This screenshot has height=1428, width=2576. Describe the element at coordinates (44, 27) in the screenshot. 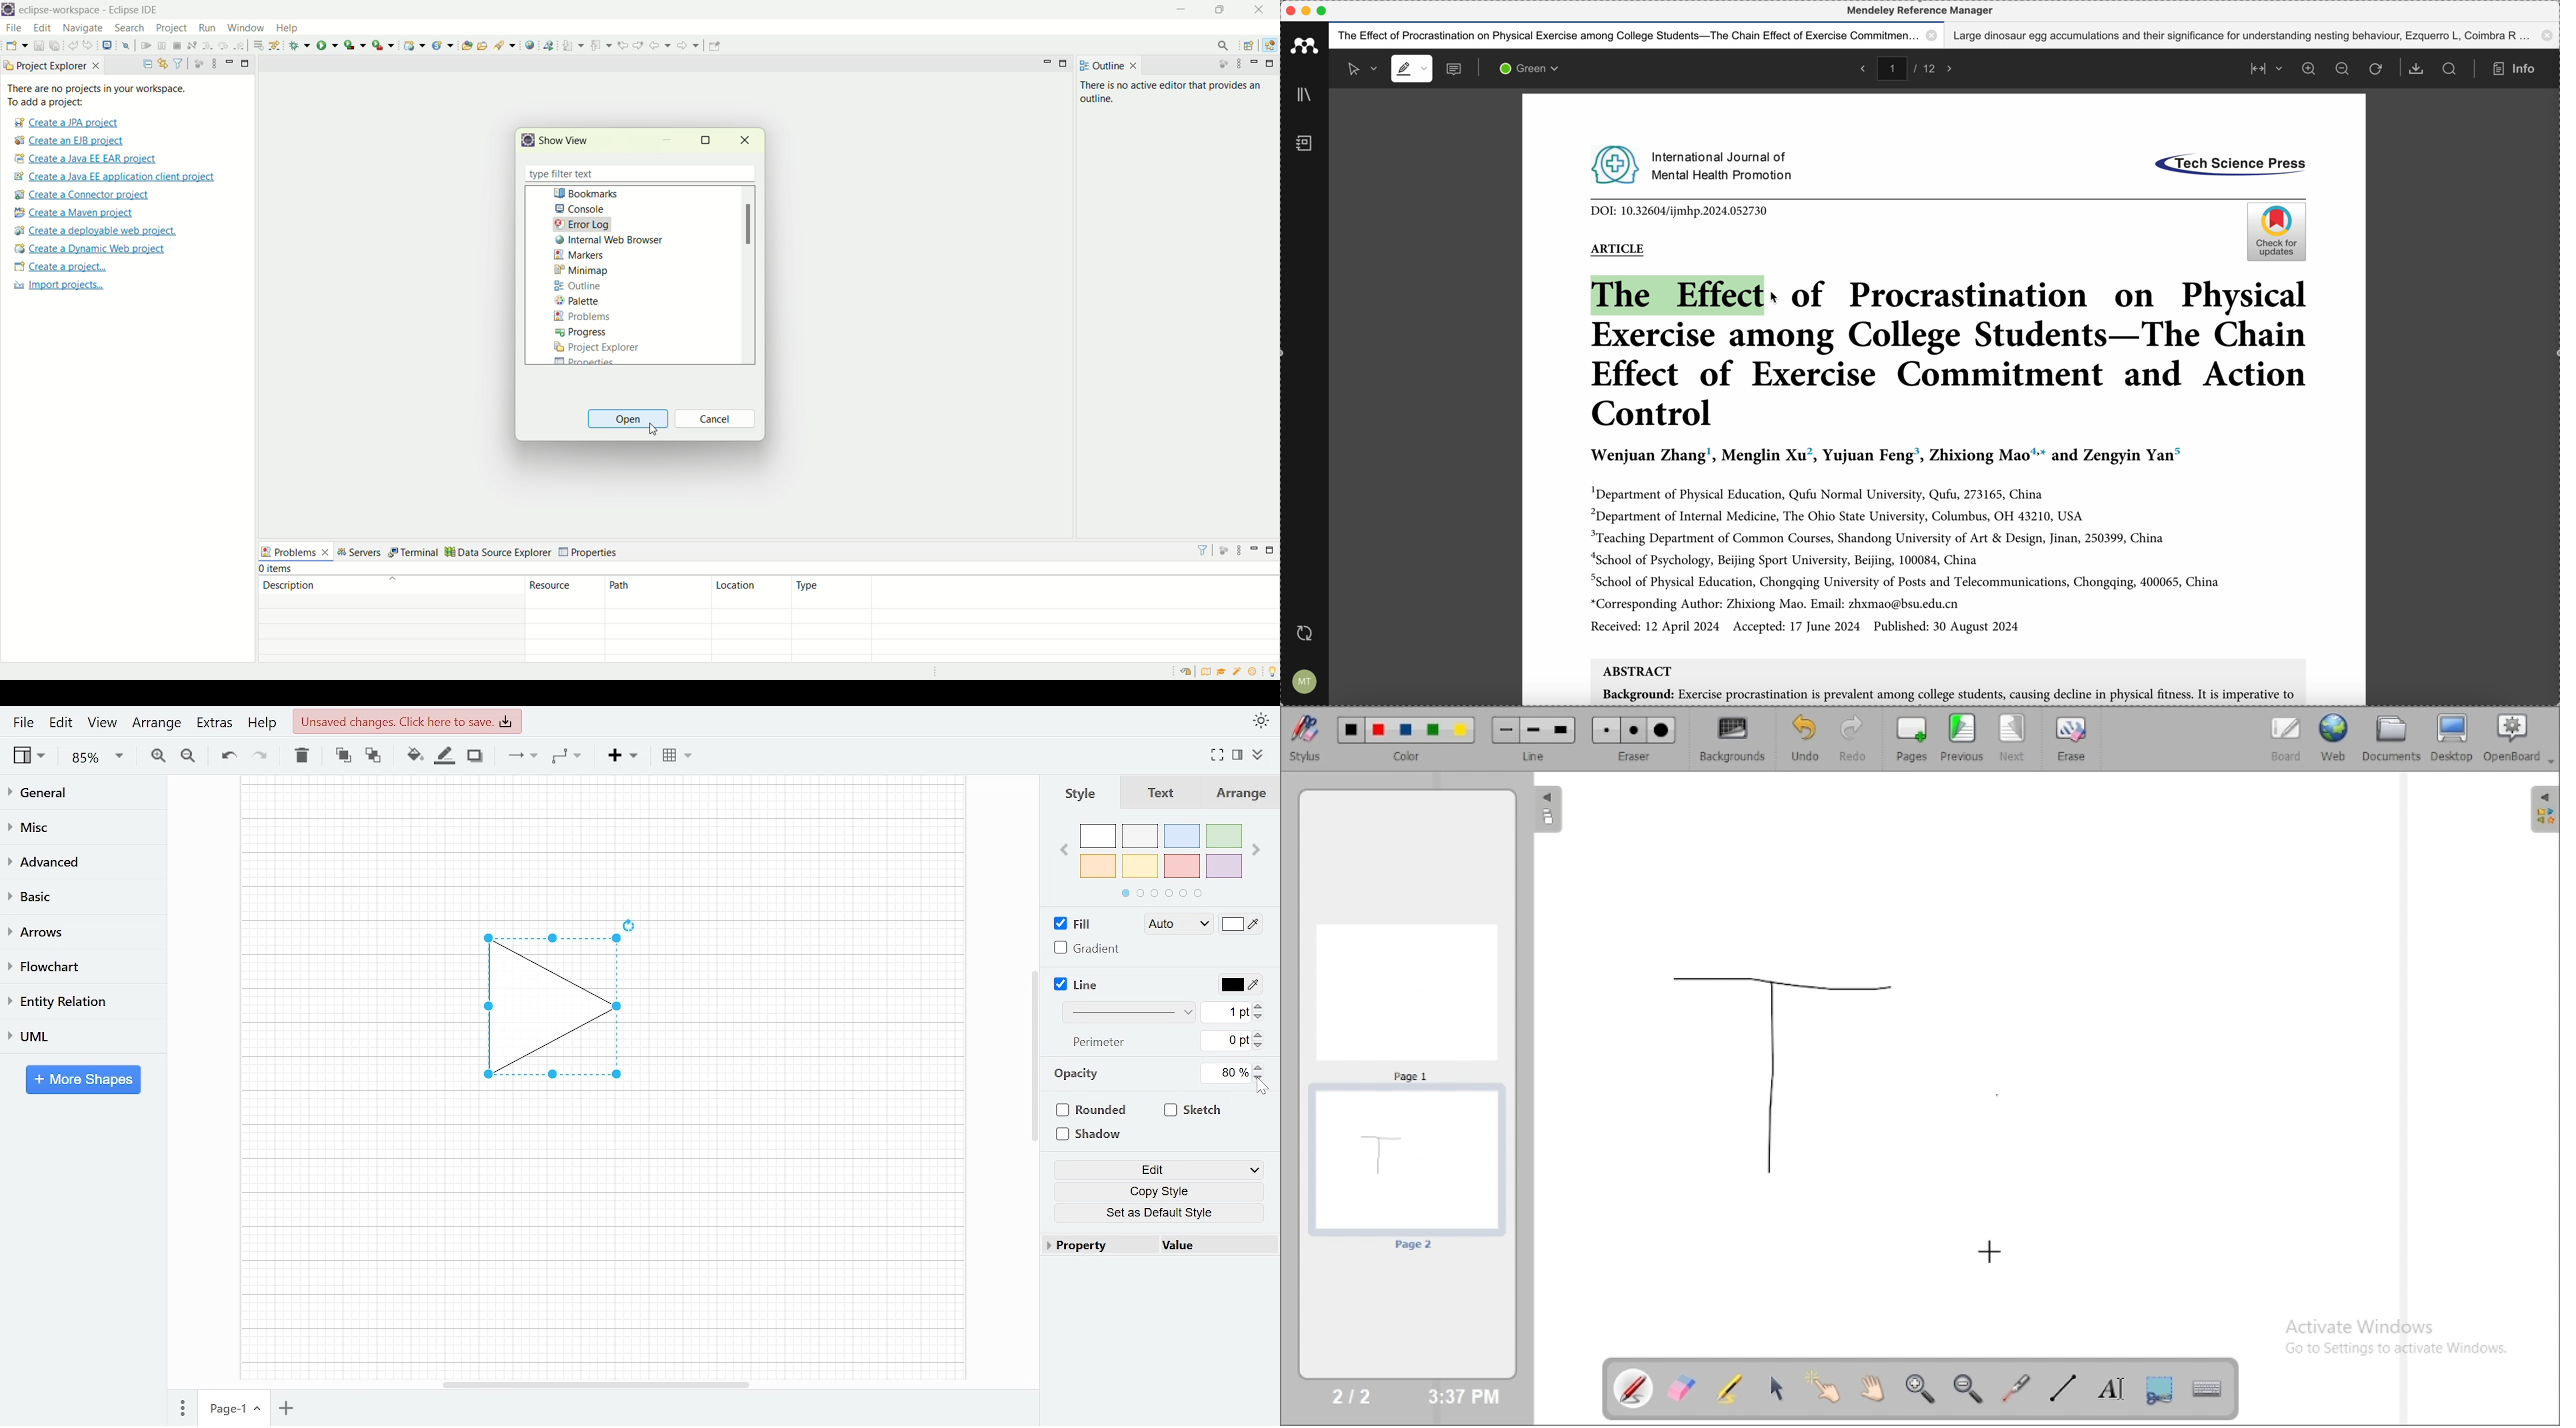

I see `edit` at that location.